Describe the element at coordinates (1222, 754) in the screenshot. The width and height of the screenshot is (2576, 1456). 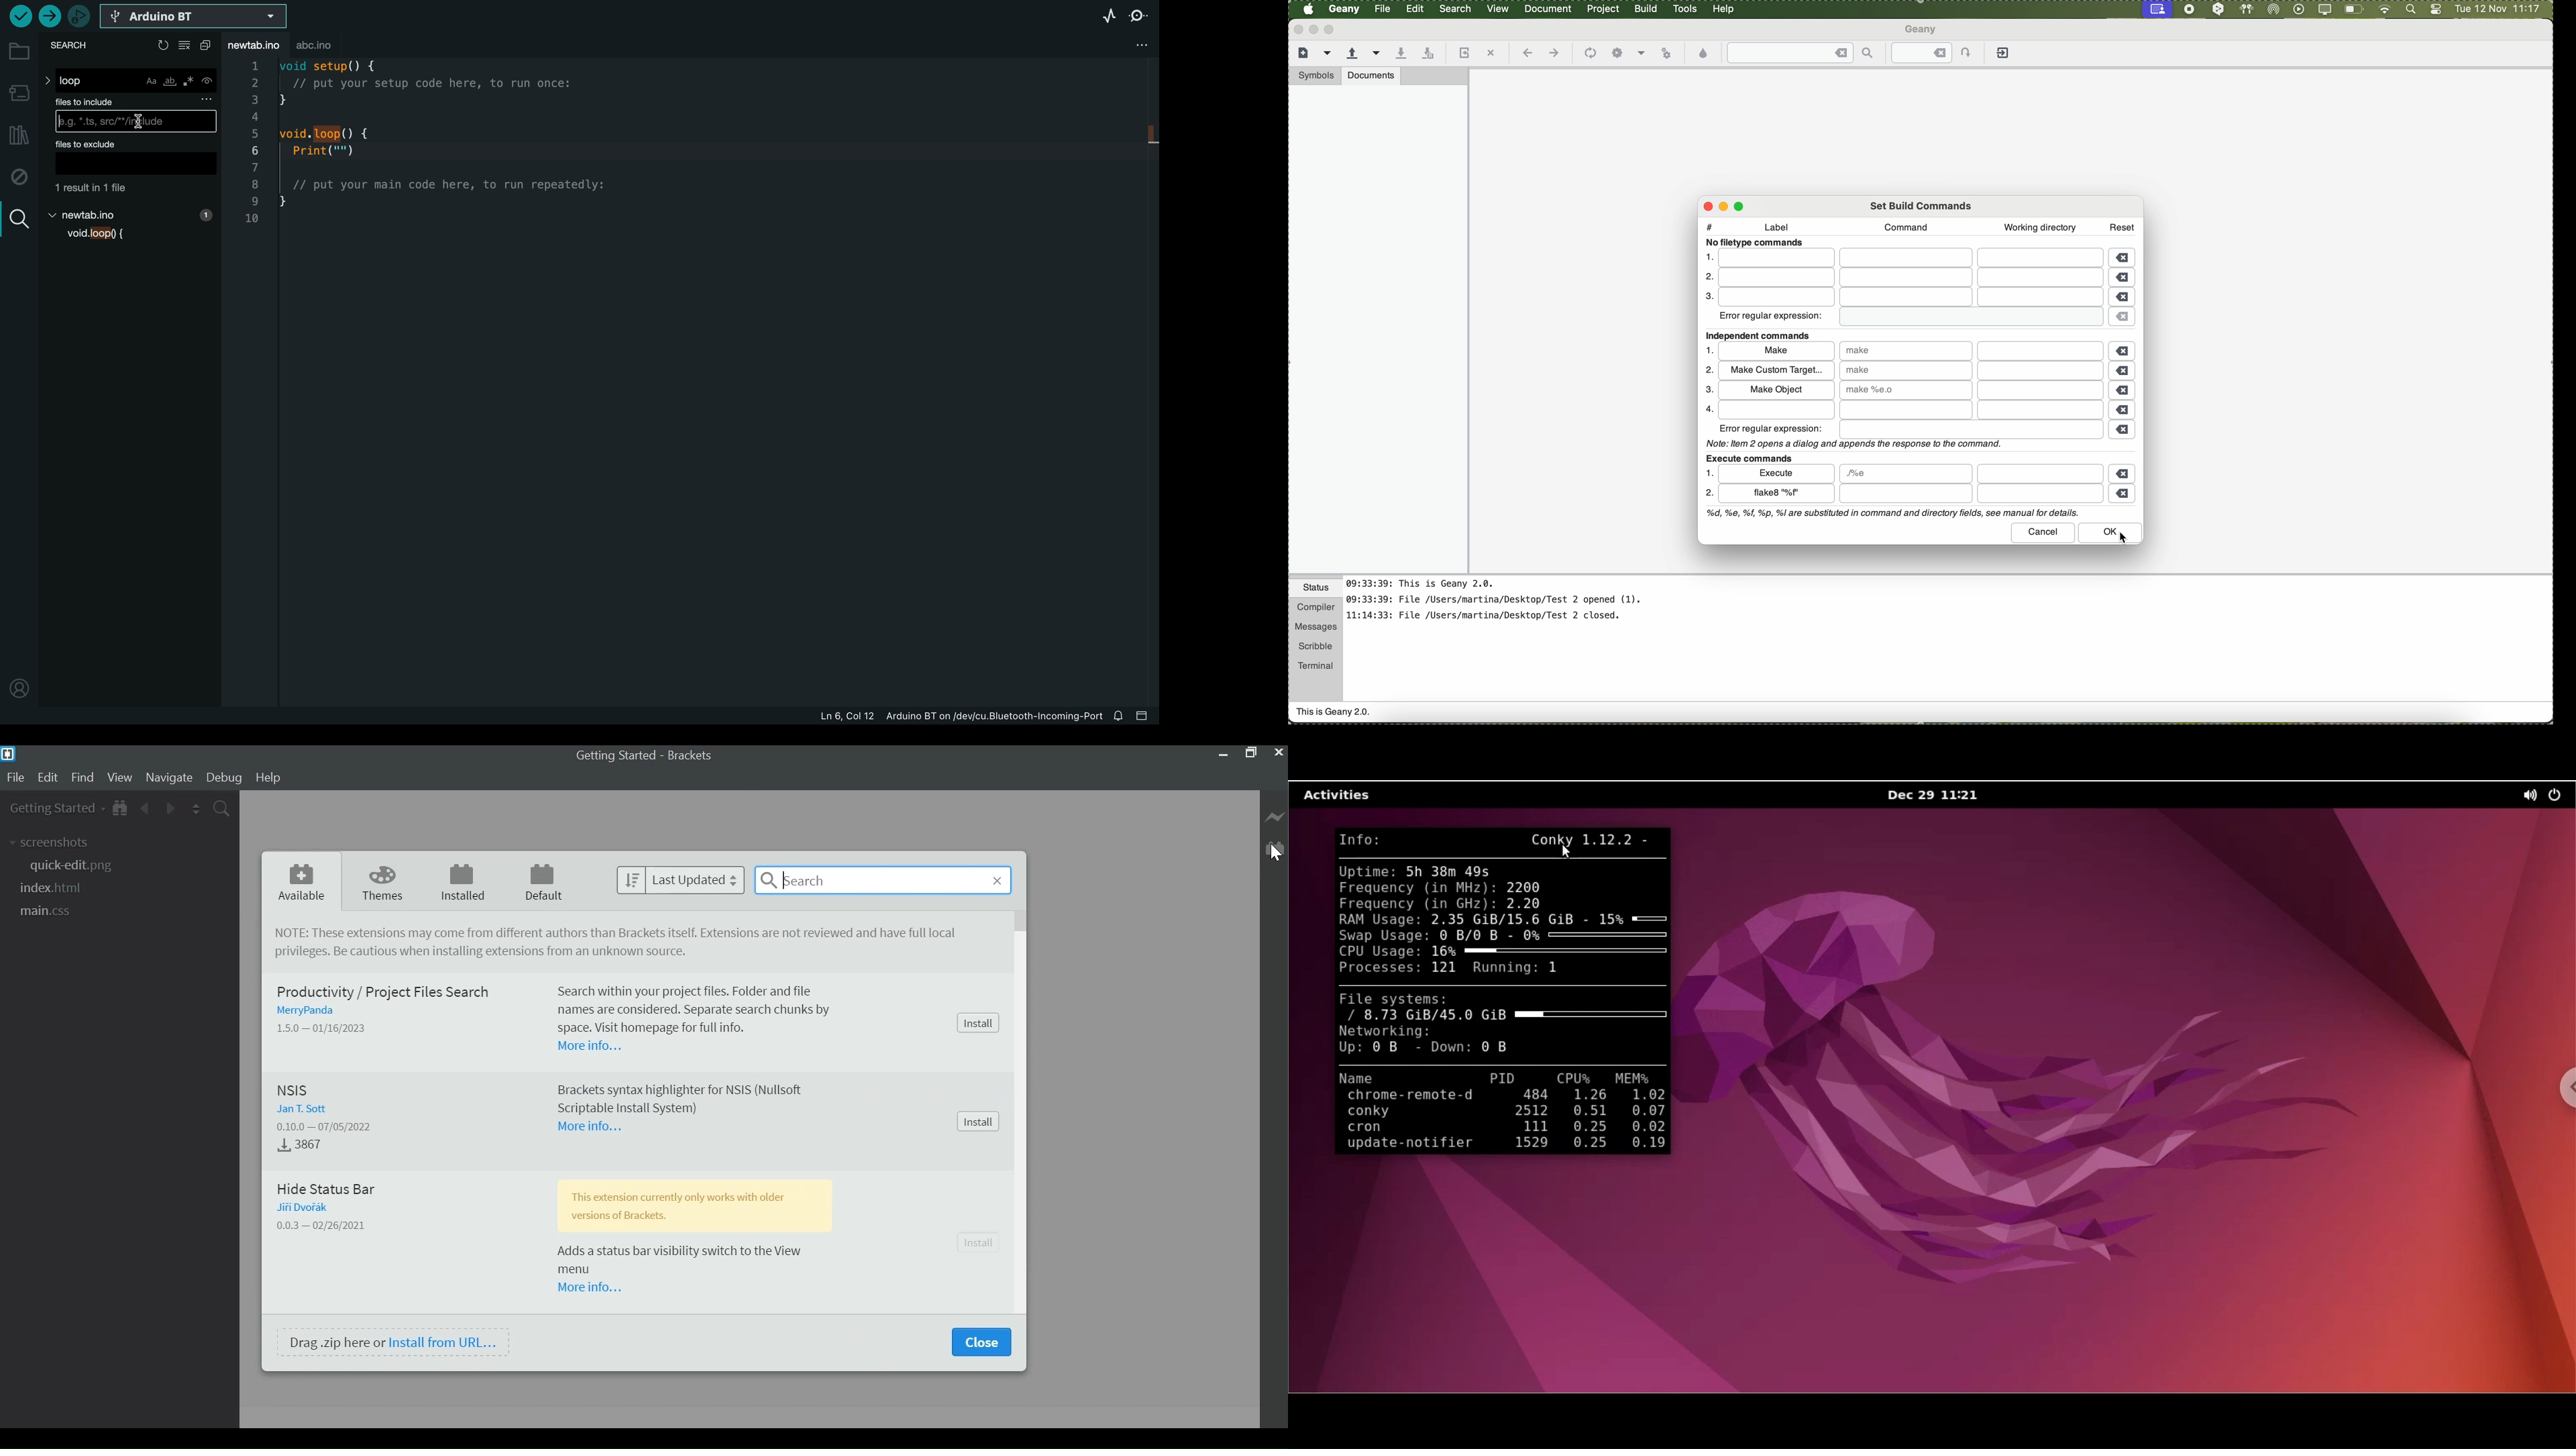
I see `minimize` at that location.